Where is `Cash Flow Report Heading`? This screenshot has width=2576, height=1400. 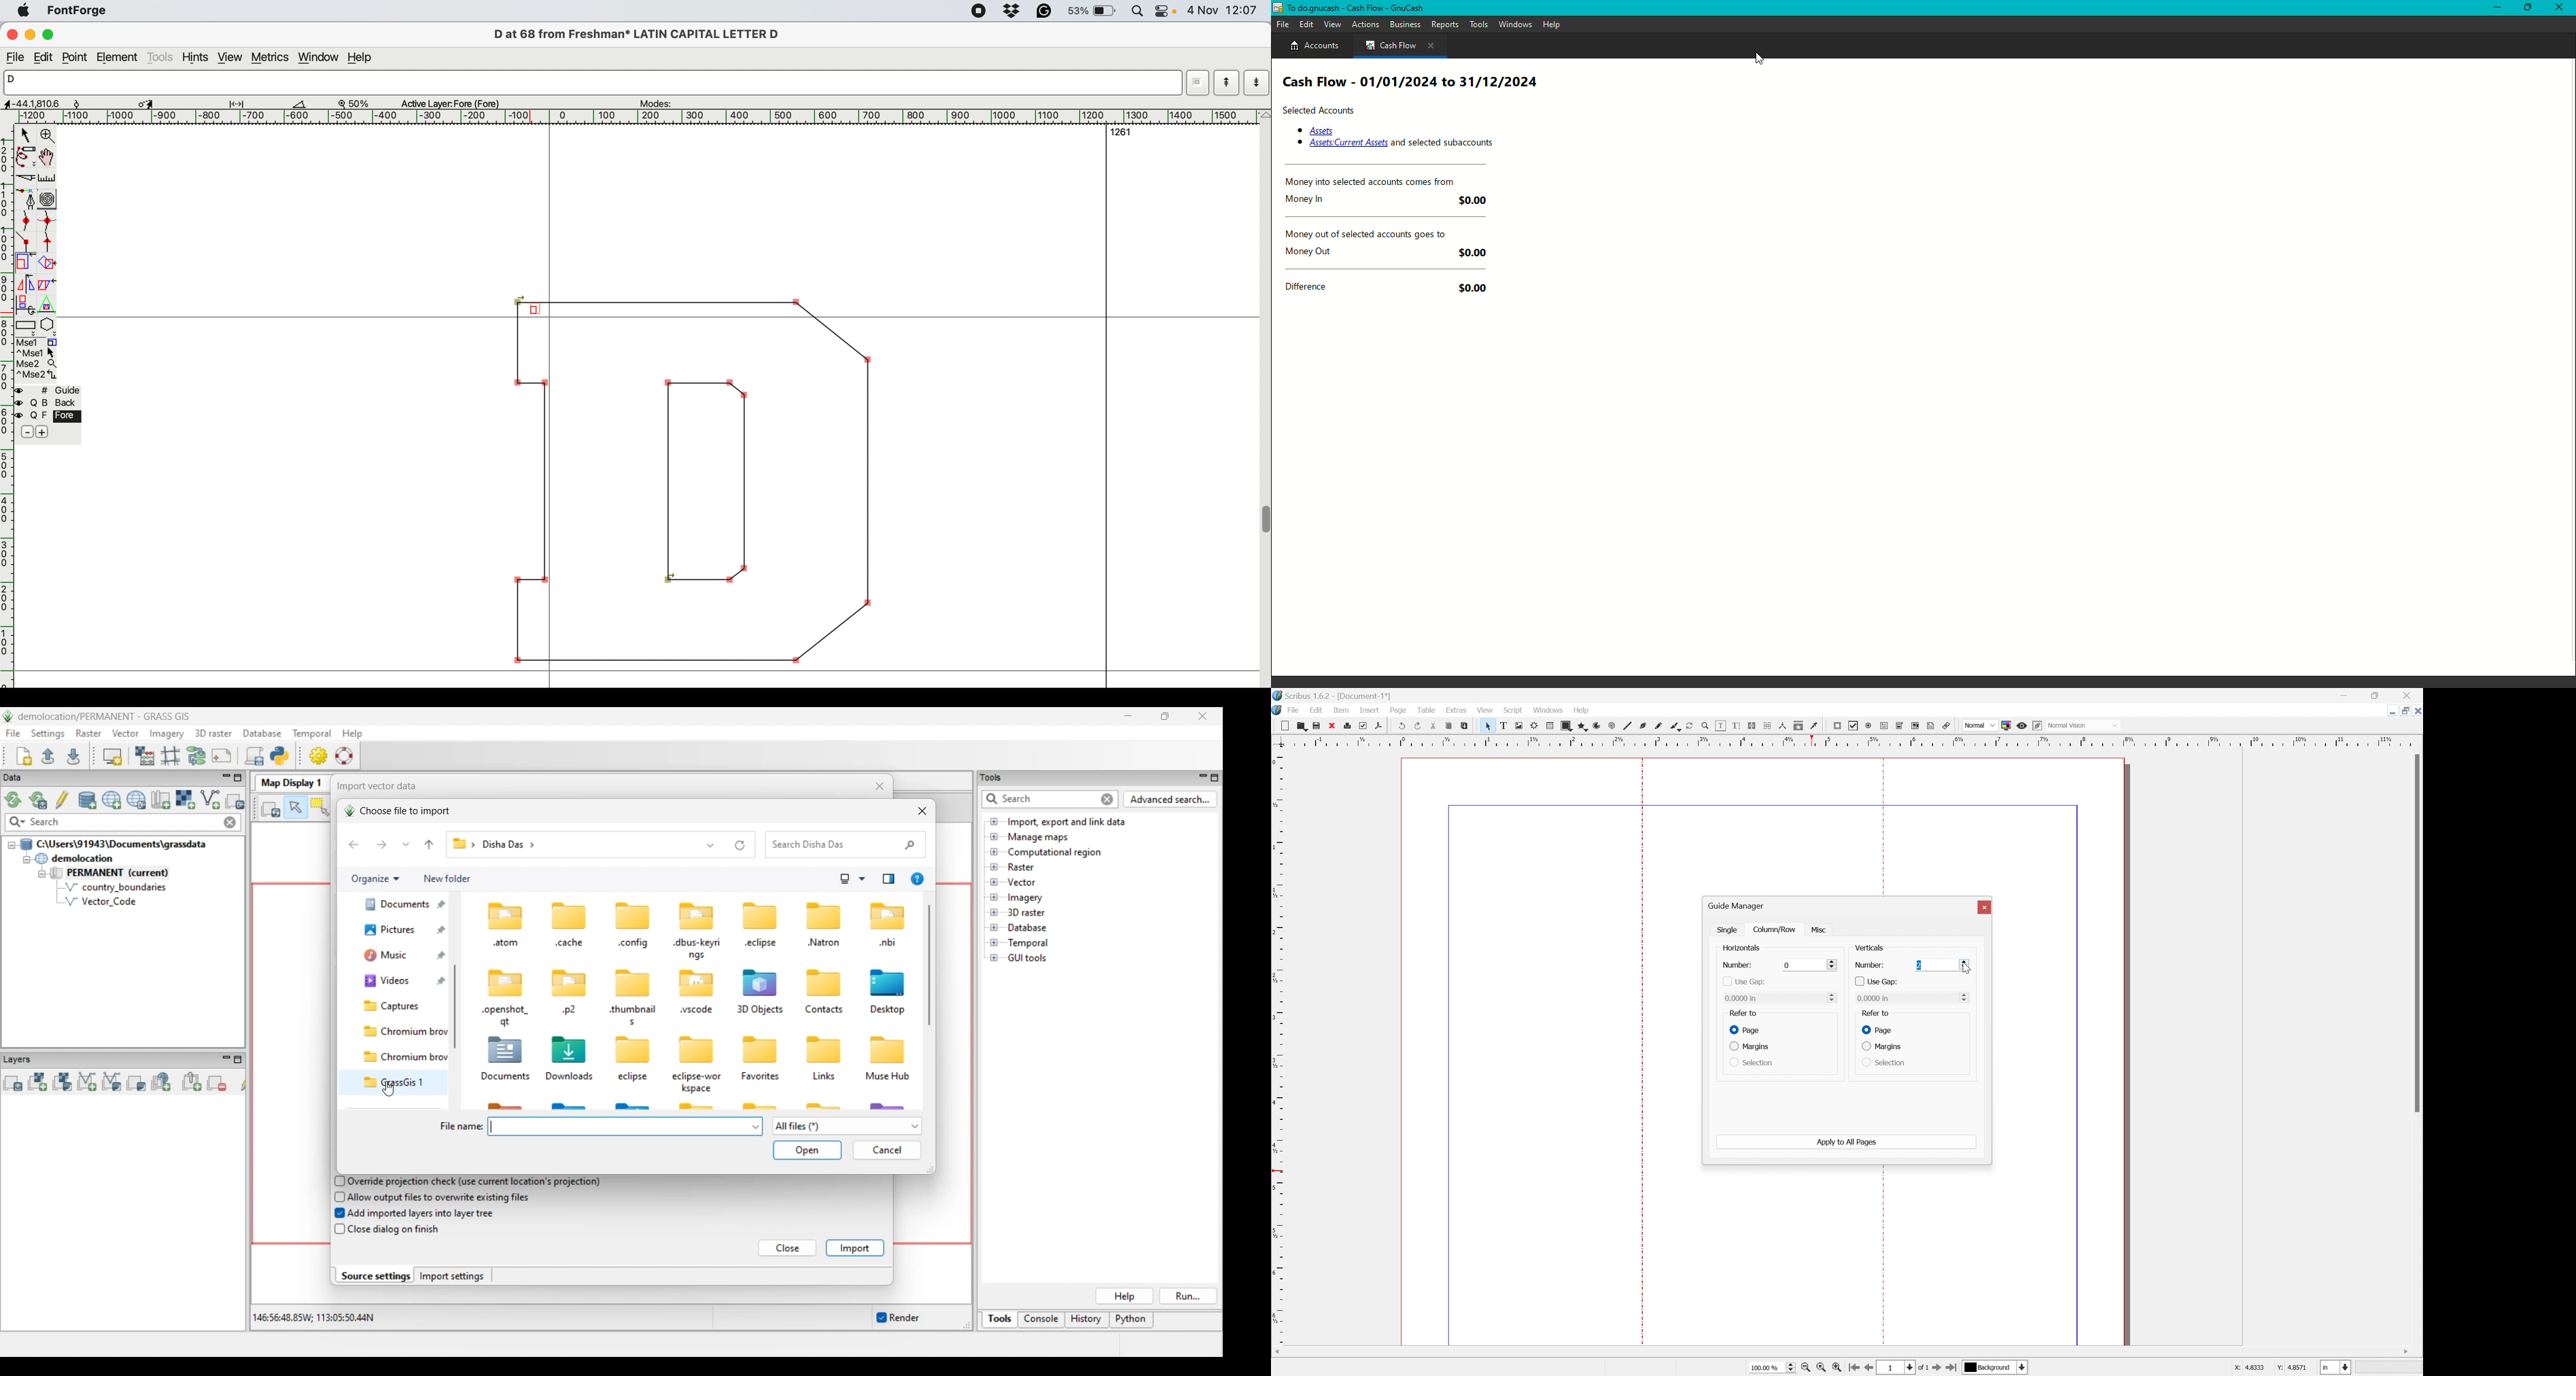 Cash Flow Report Heading is located at coordinates (1411, 82).